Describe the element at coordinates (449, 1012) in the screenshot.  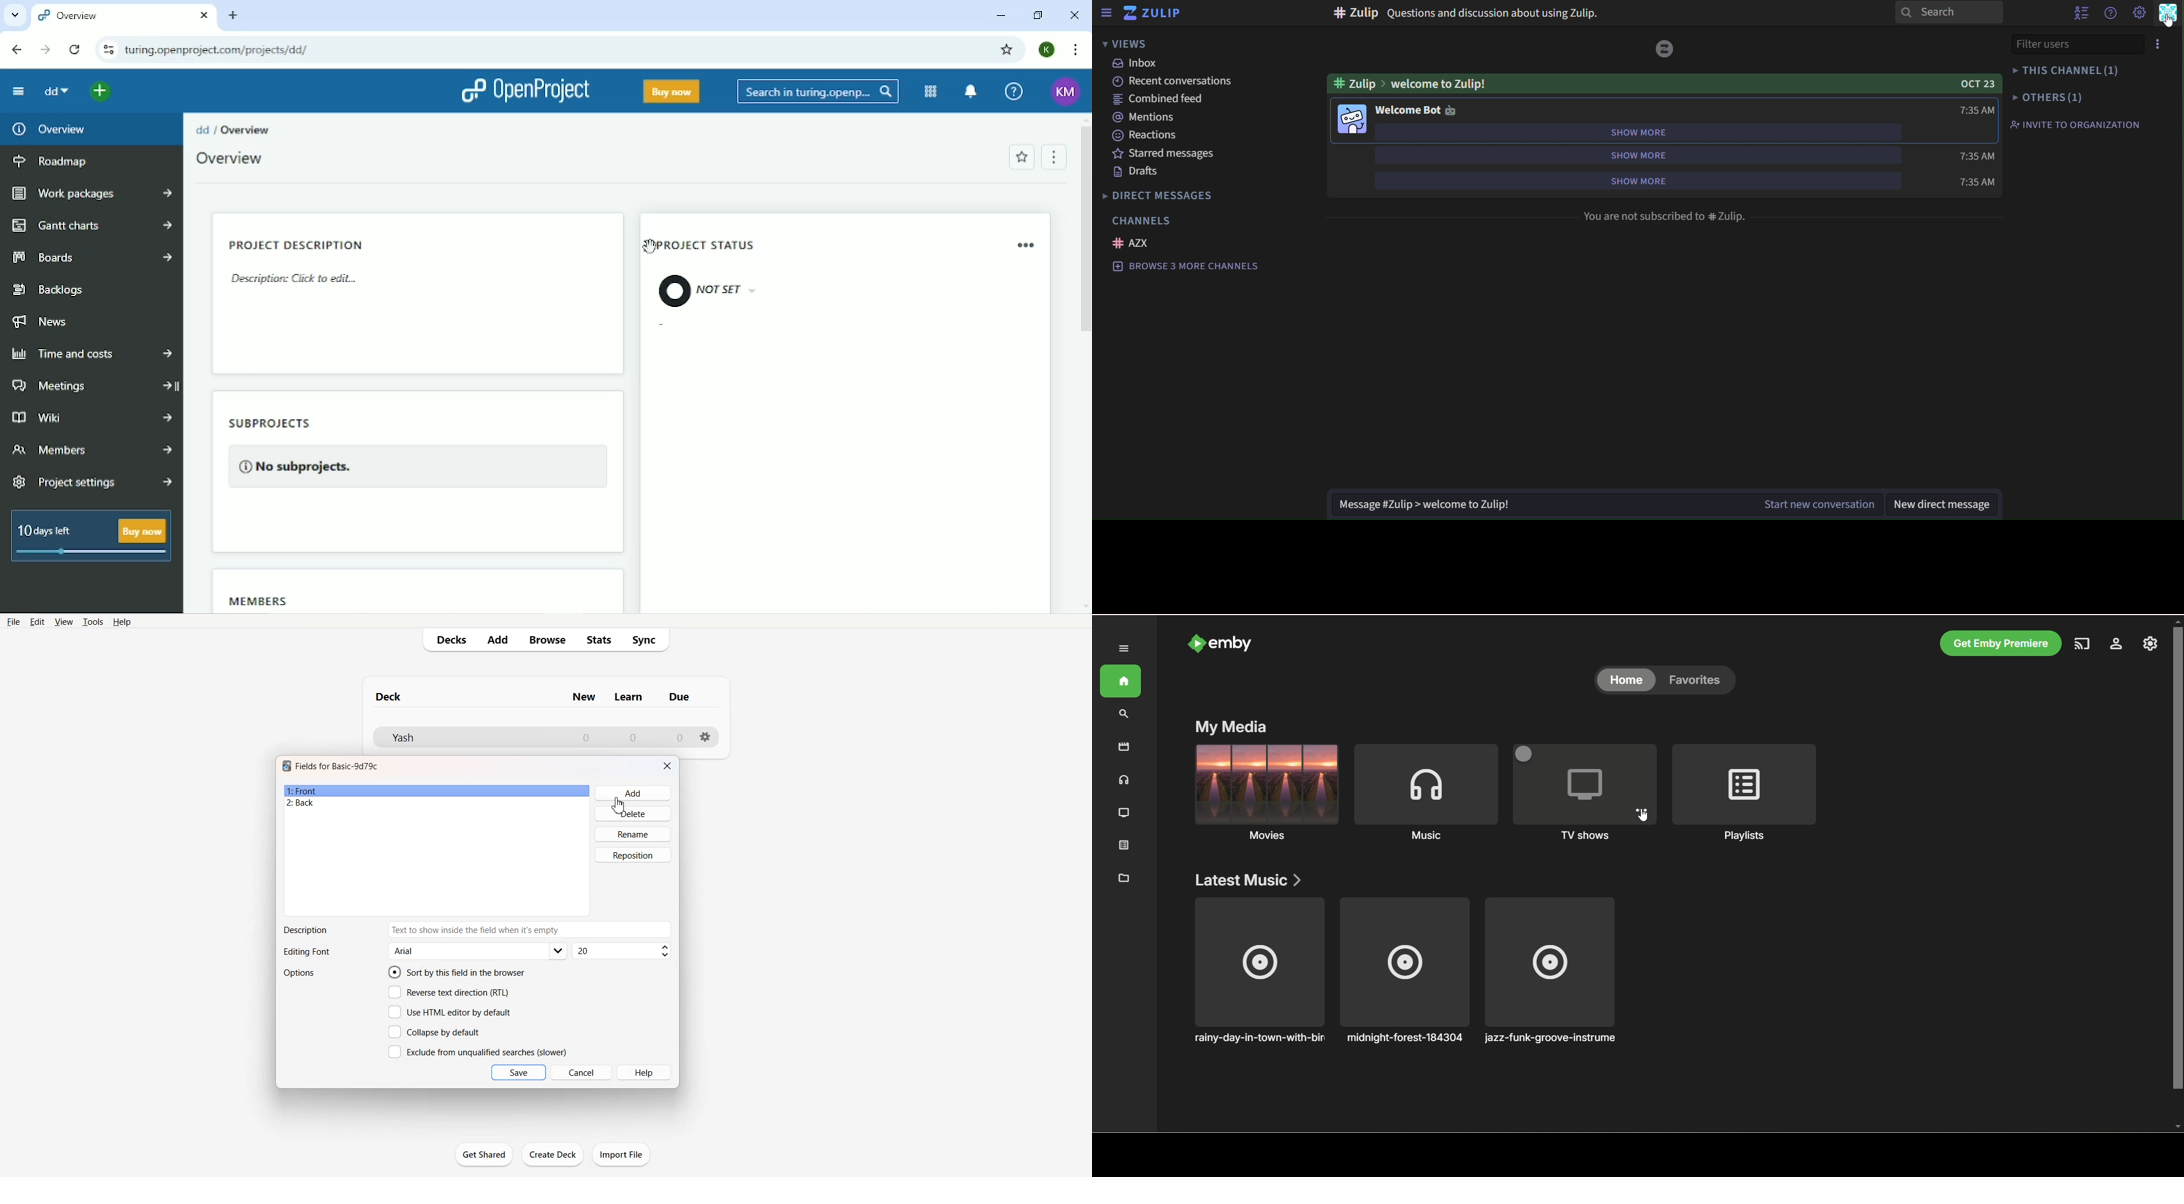
I see `Use HTML editor by default` at that location.